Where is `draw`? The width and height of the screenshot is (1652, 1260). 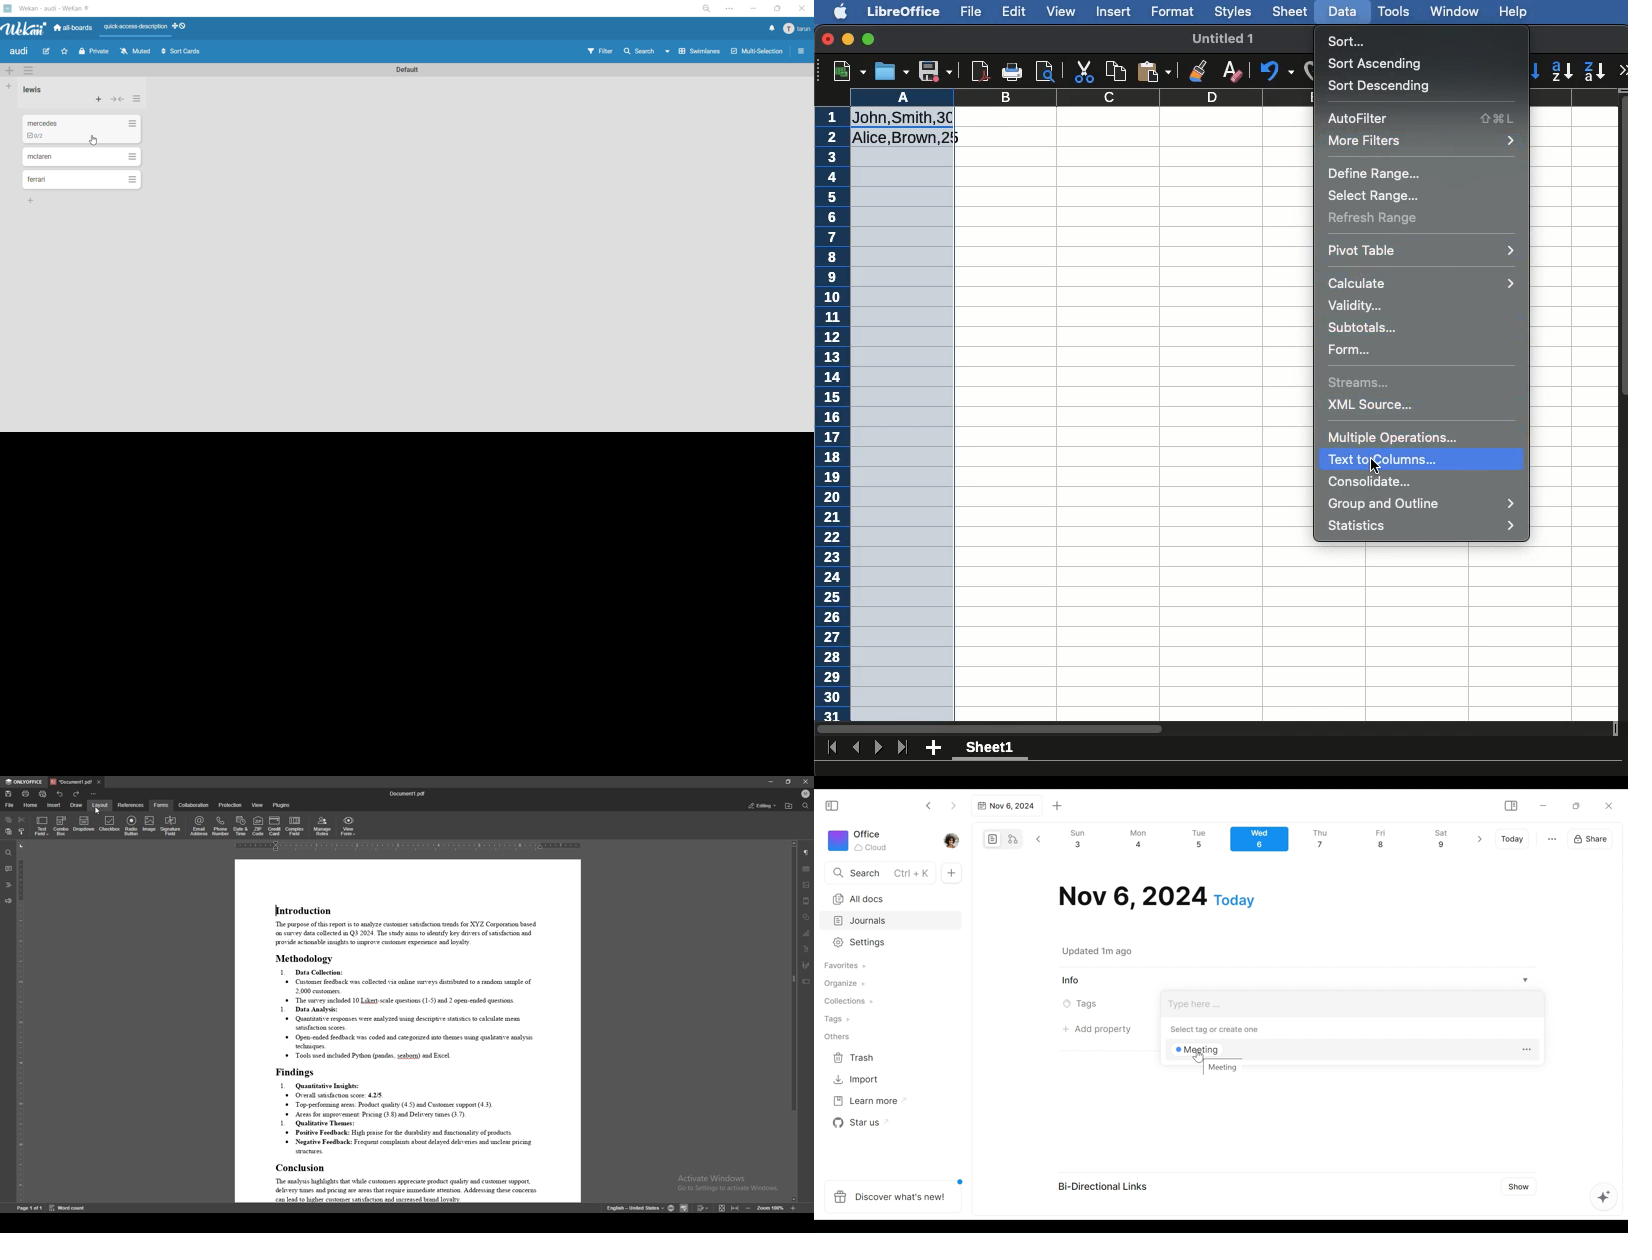
draw is located at coordinates (77, 805).